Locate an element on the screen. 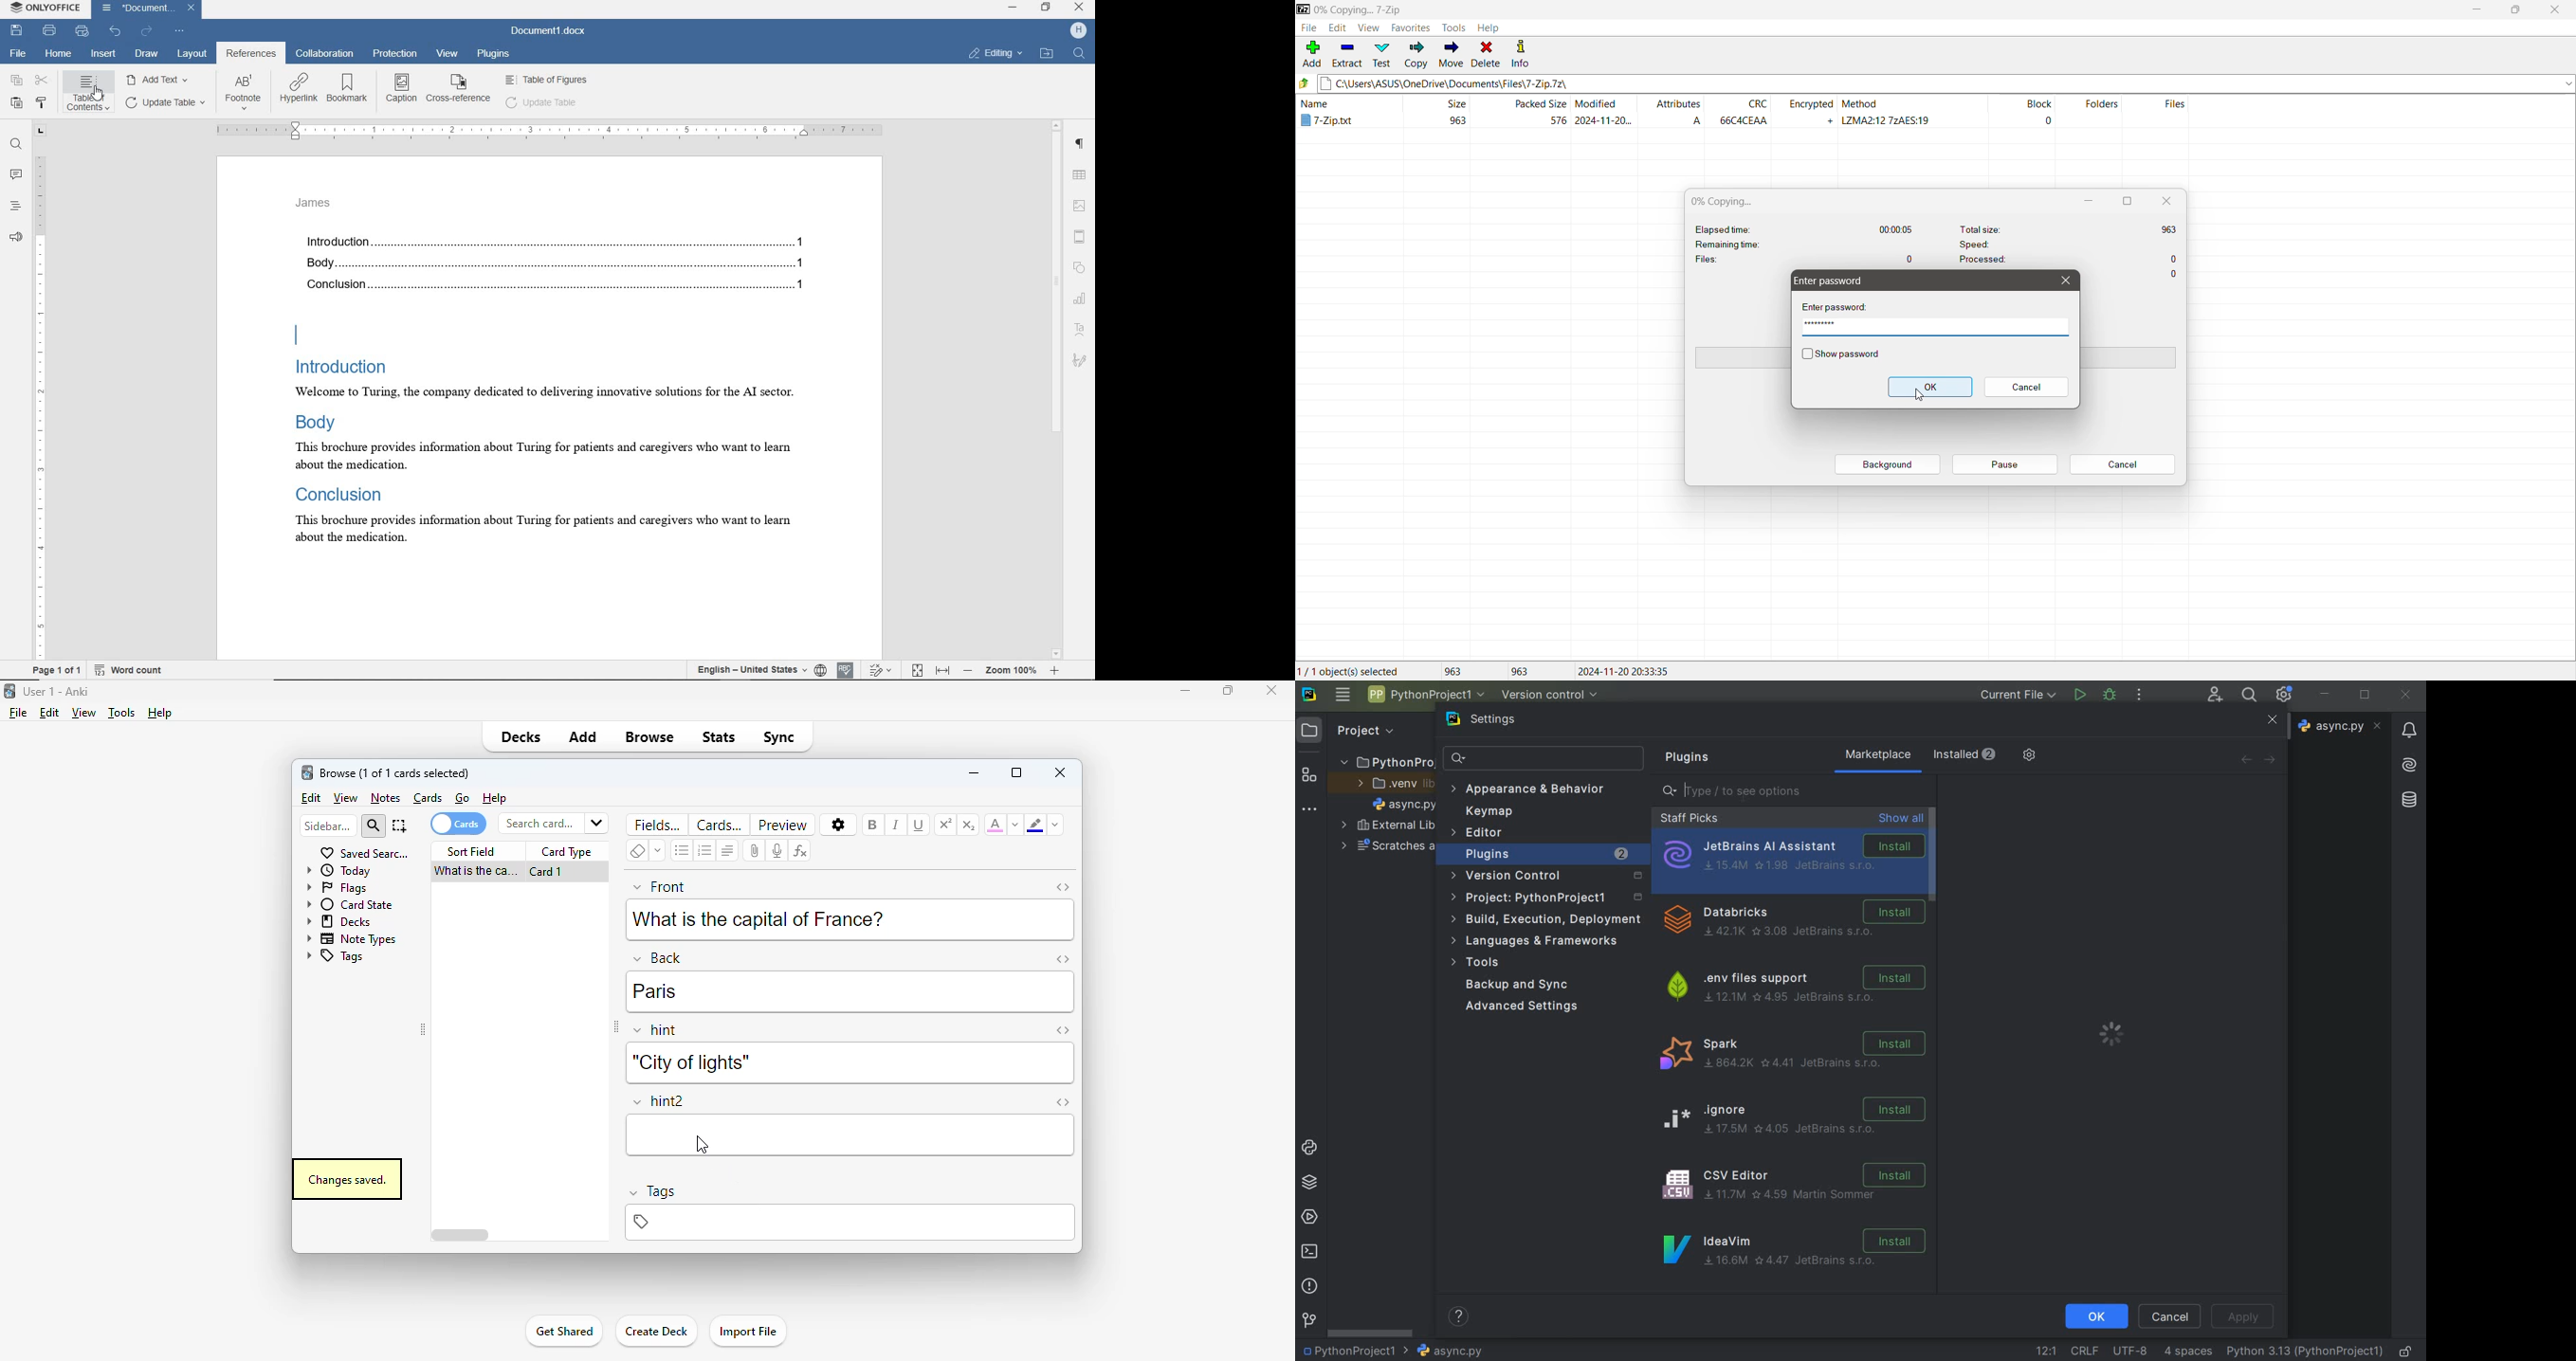 The width and height of the screenshot is (2576, 1372). title is located at coordinates (57, 691).